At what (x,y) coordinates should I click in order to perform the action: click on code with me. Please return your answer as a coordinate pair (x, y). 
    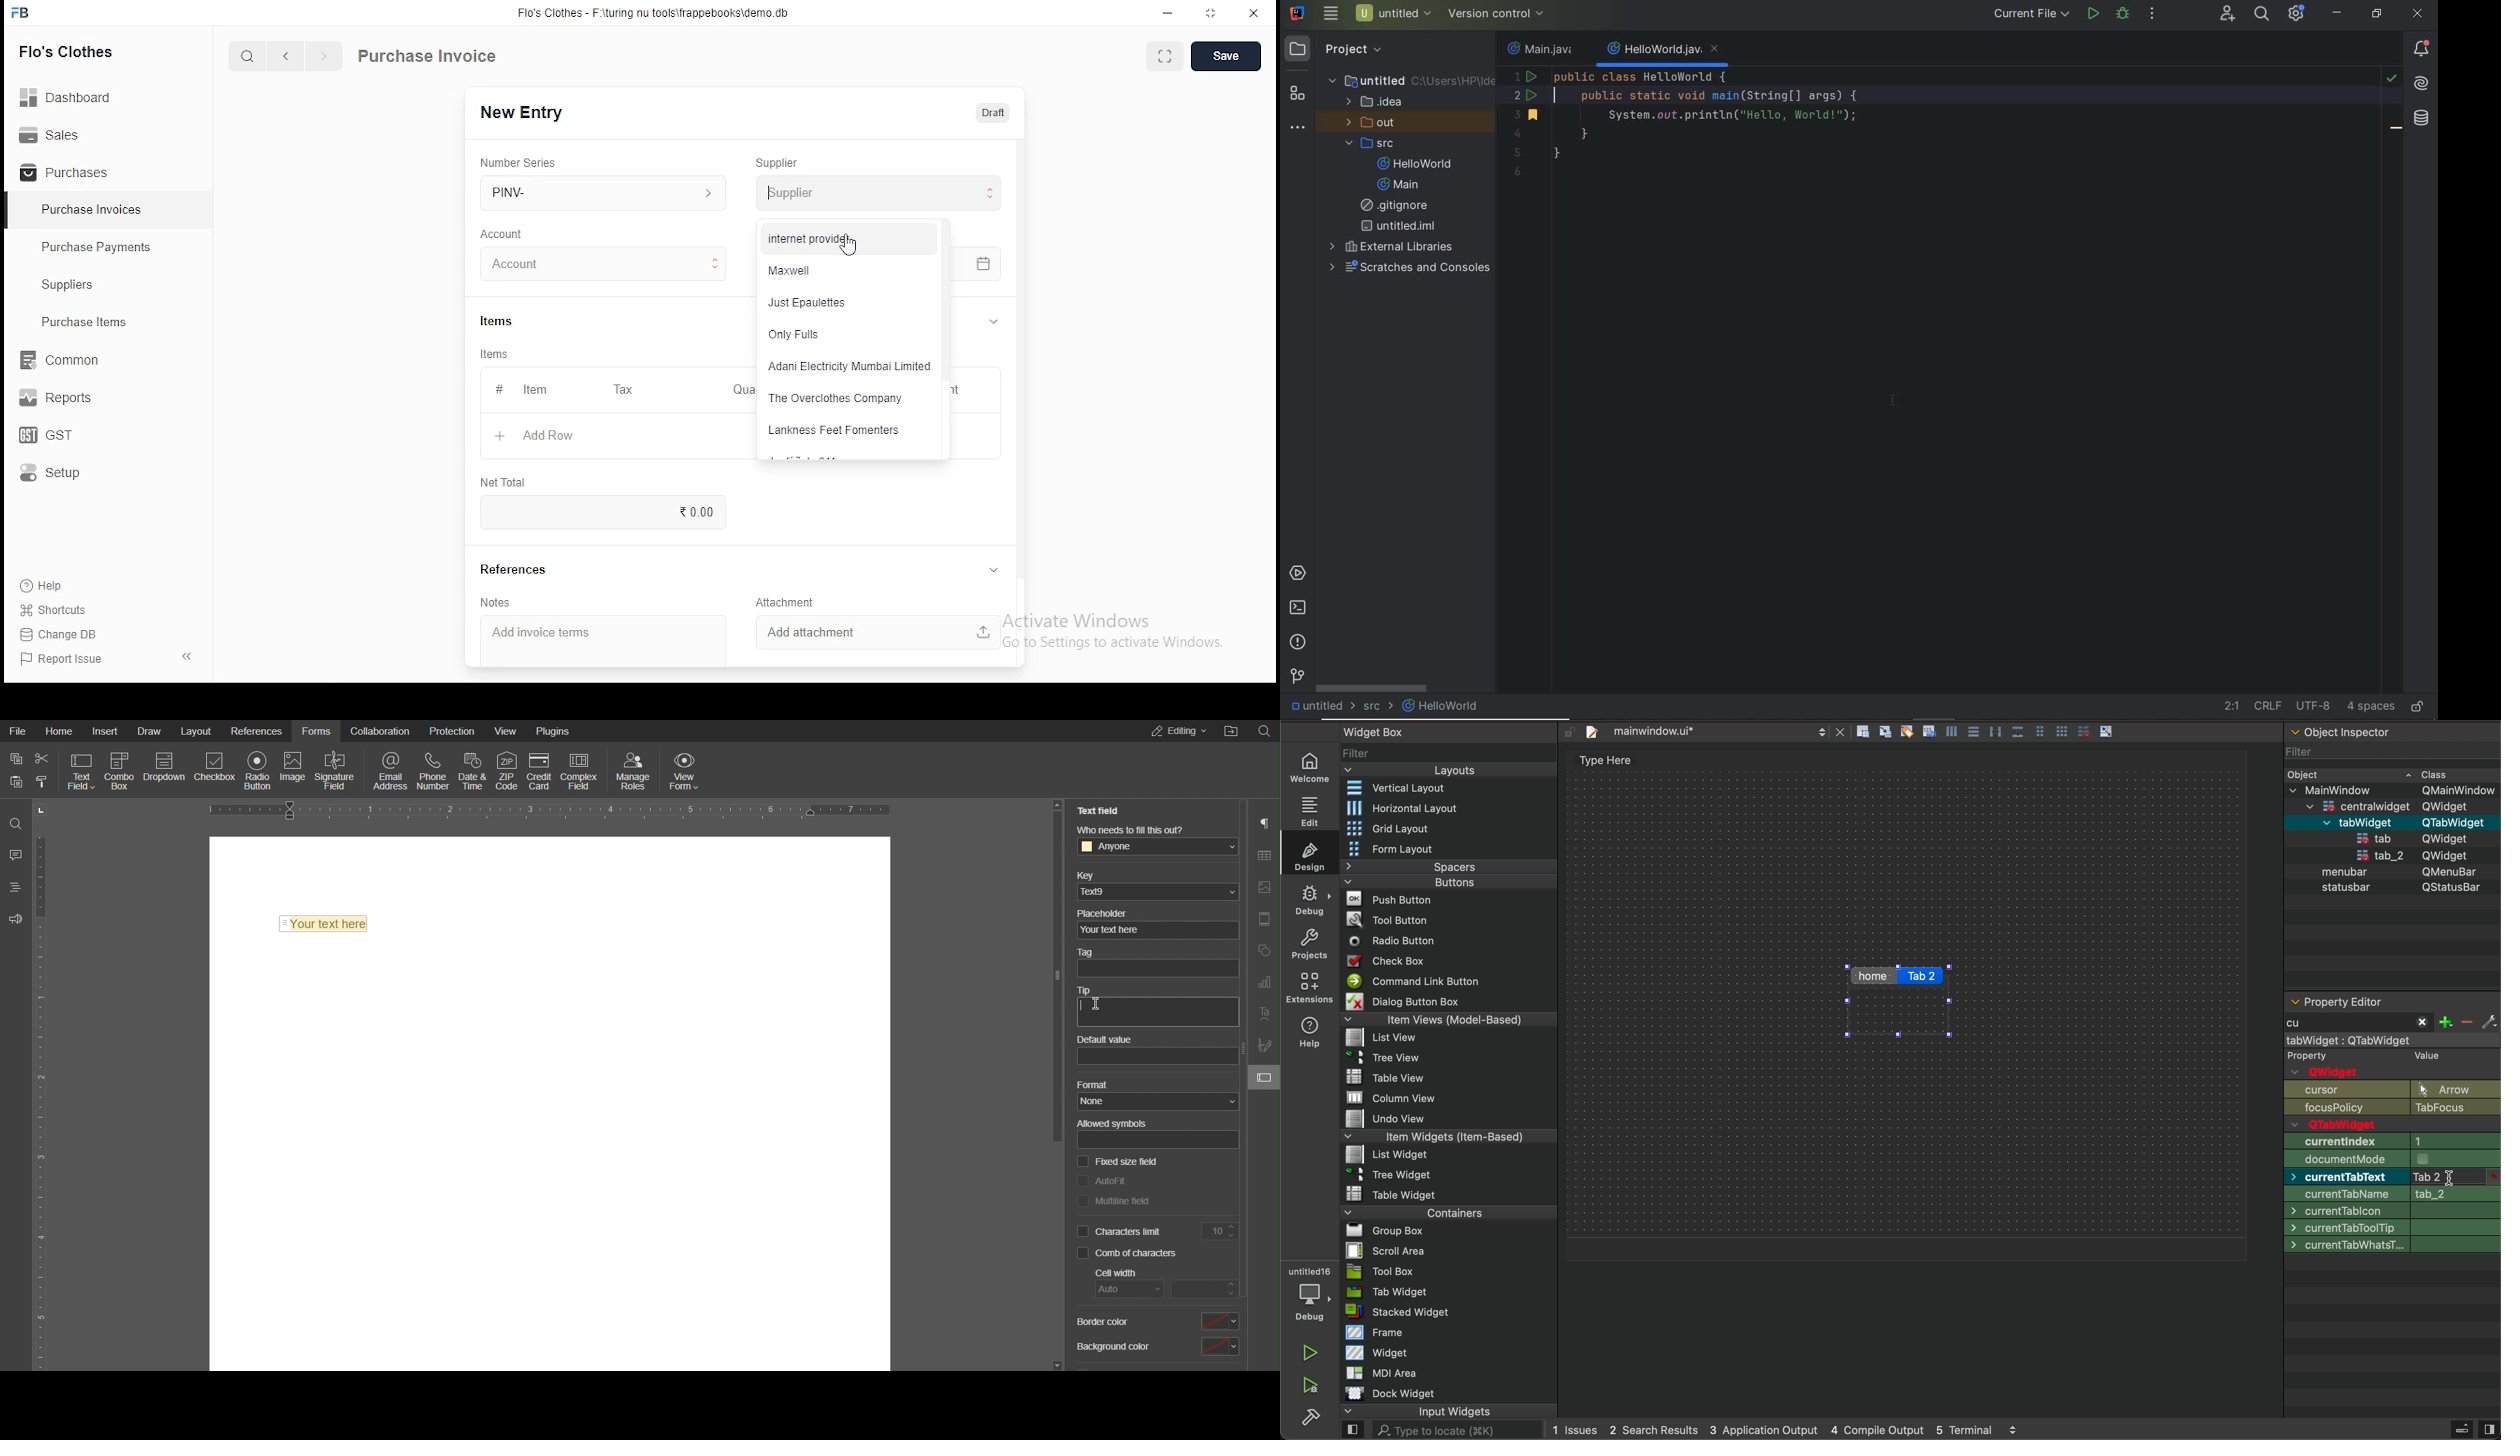
    Looking at the image, I should click on (2228, 14).